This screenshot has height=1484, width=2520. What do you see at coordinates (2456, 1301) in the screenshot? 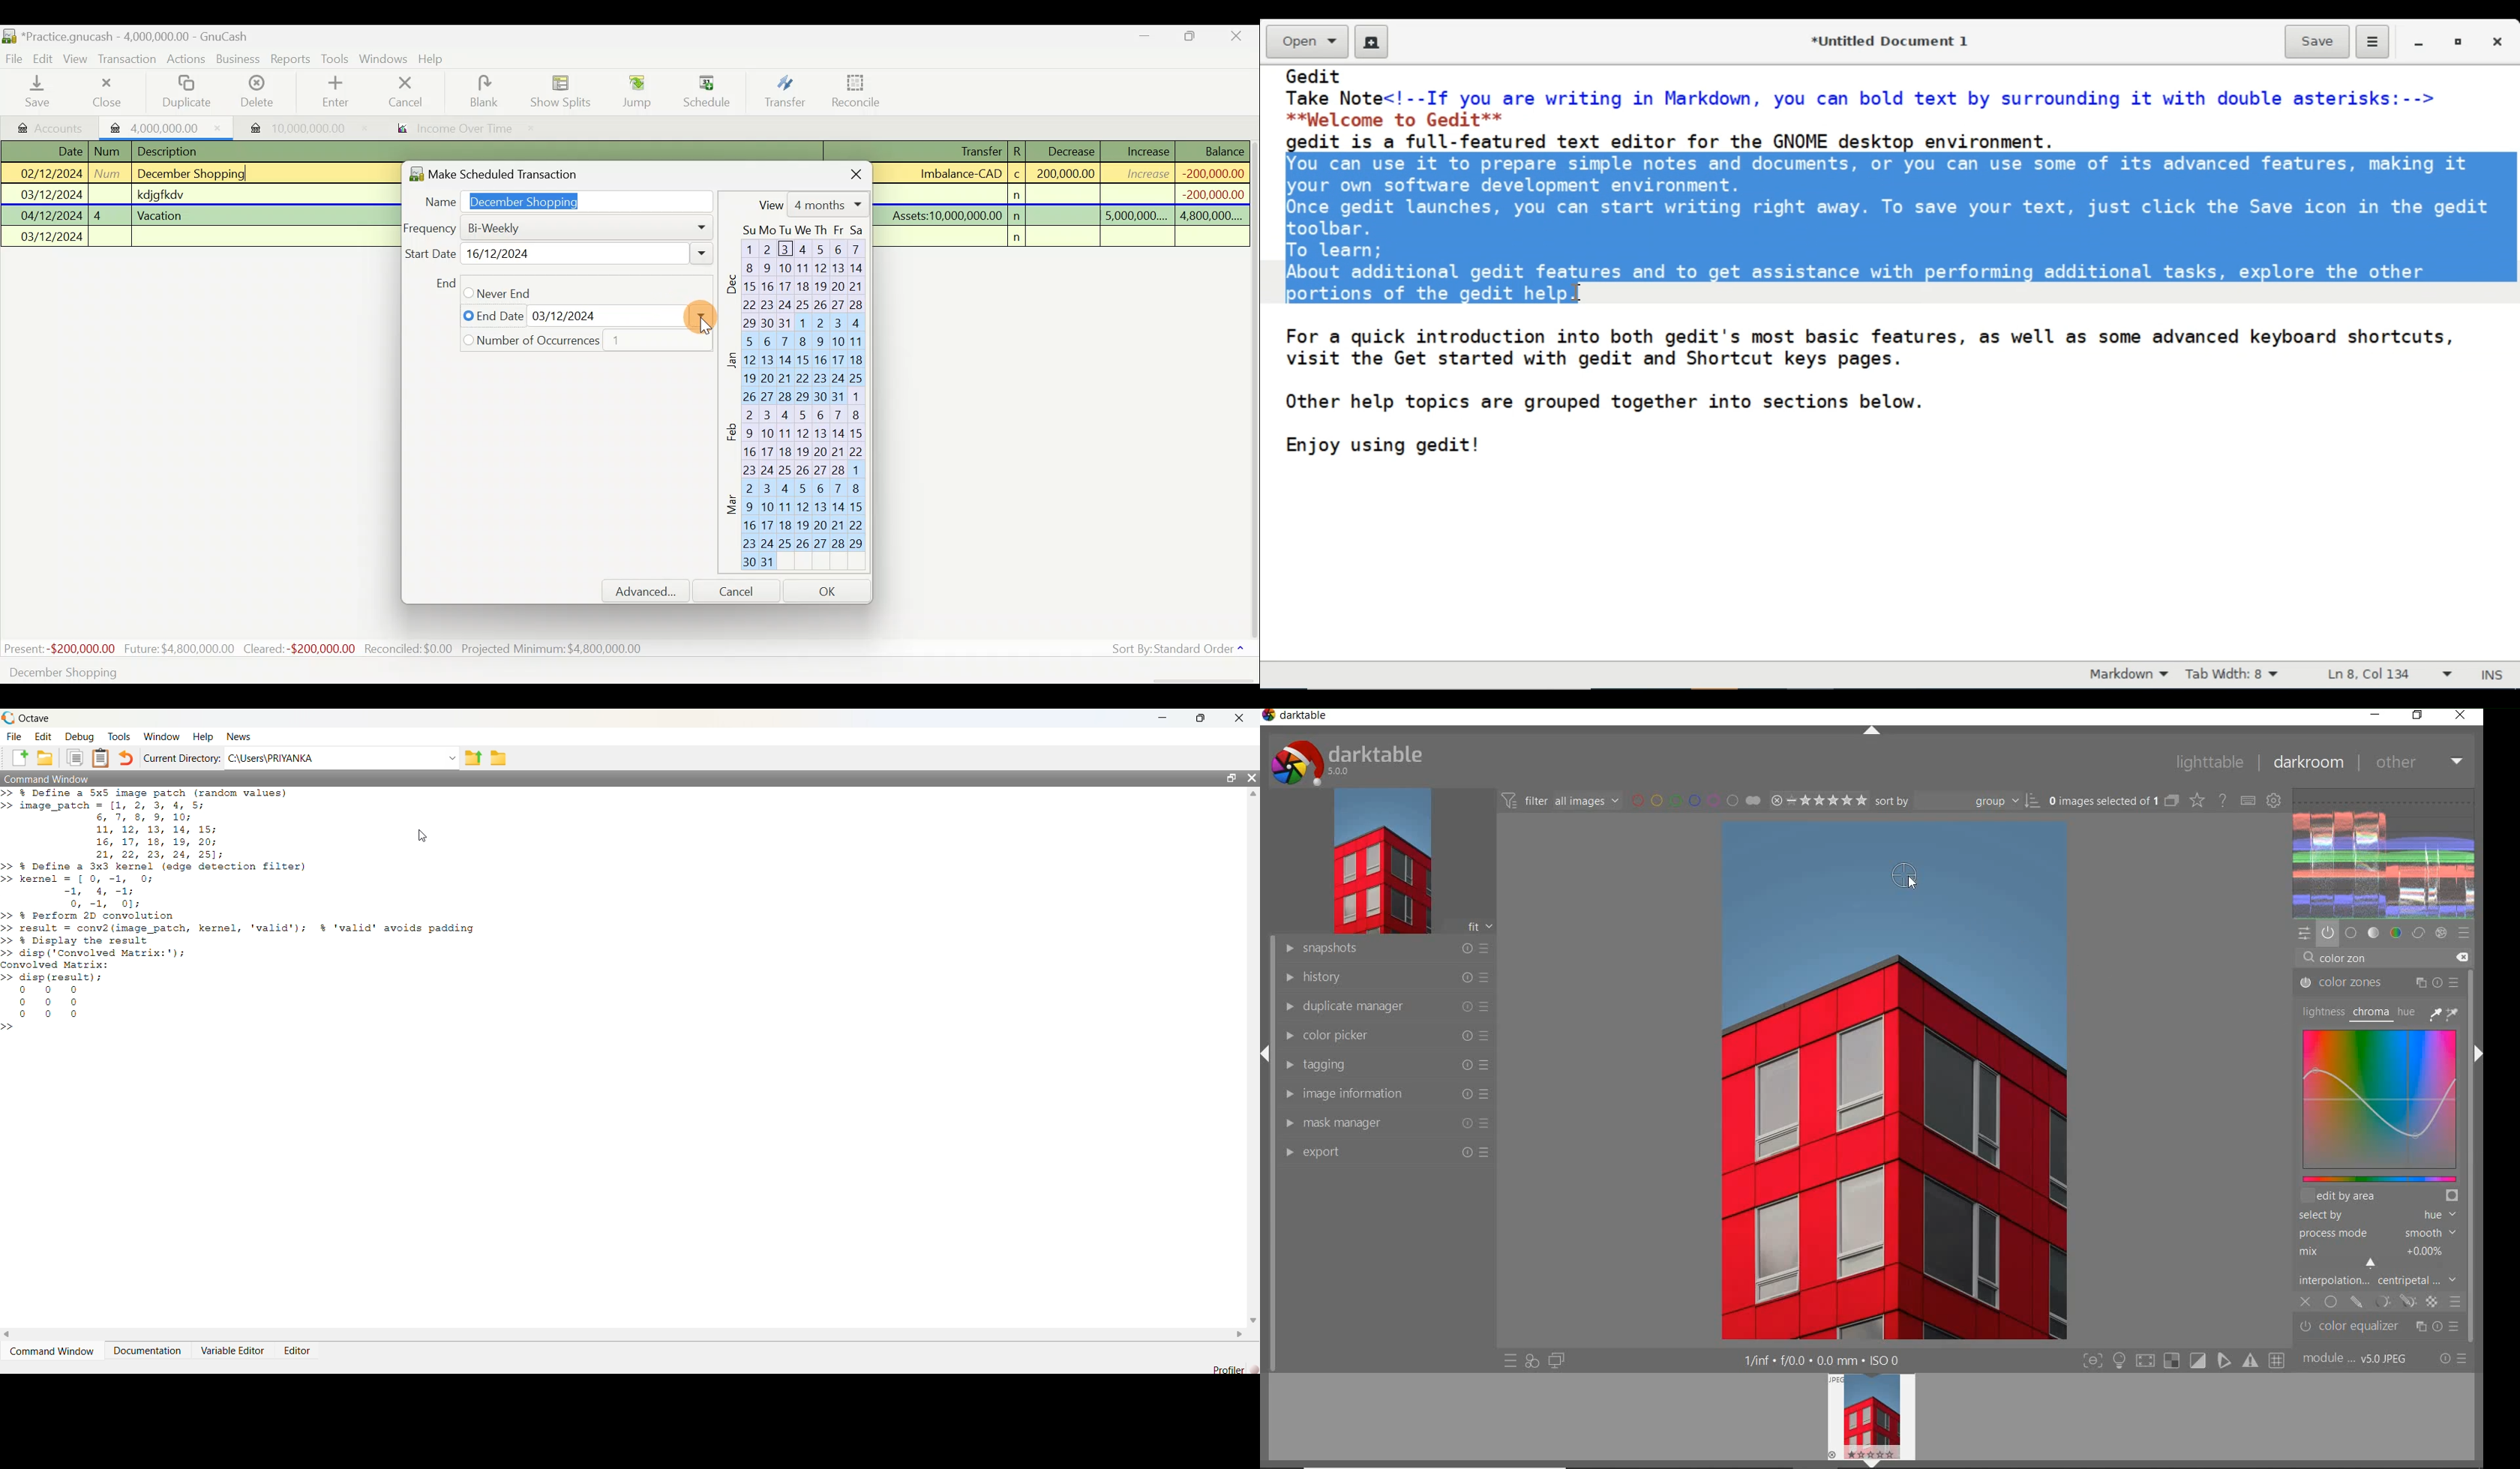
I see `BLENDING OPTIONS` at bounding box center [2456, 1301].